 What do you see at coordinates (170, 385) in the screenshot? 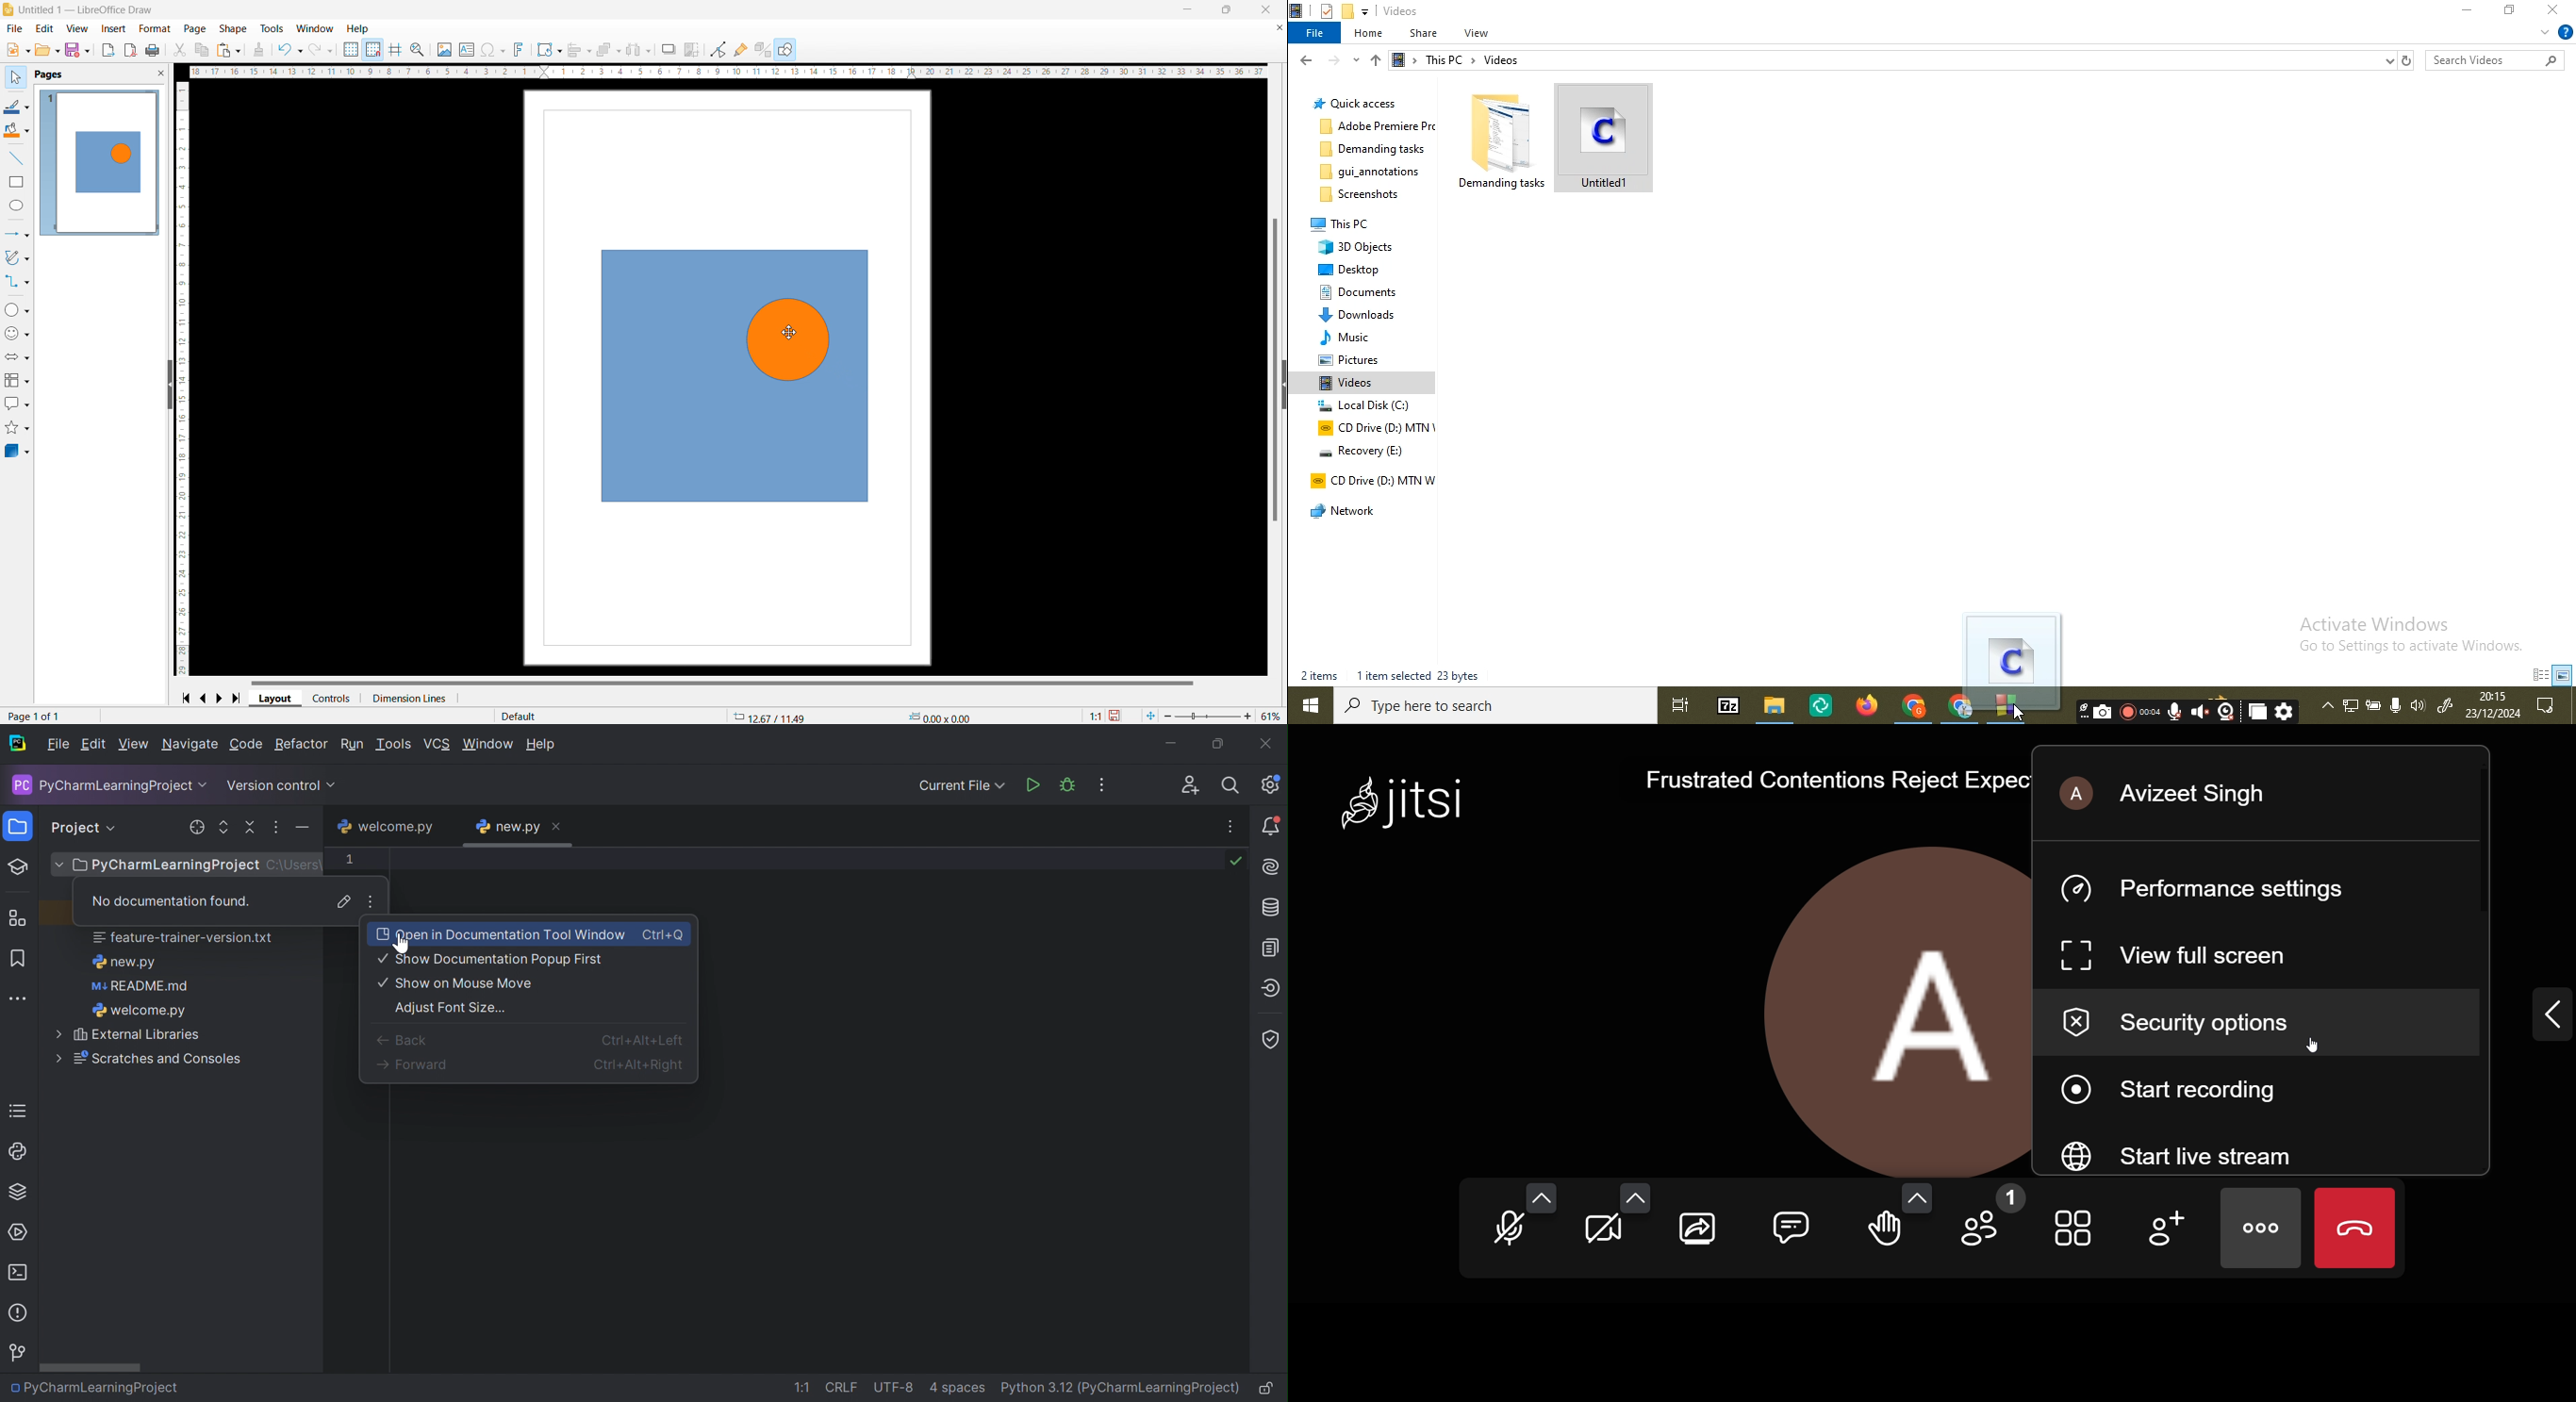
I see `hide pane` at bounding box center [170, 385].